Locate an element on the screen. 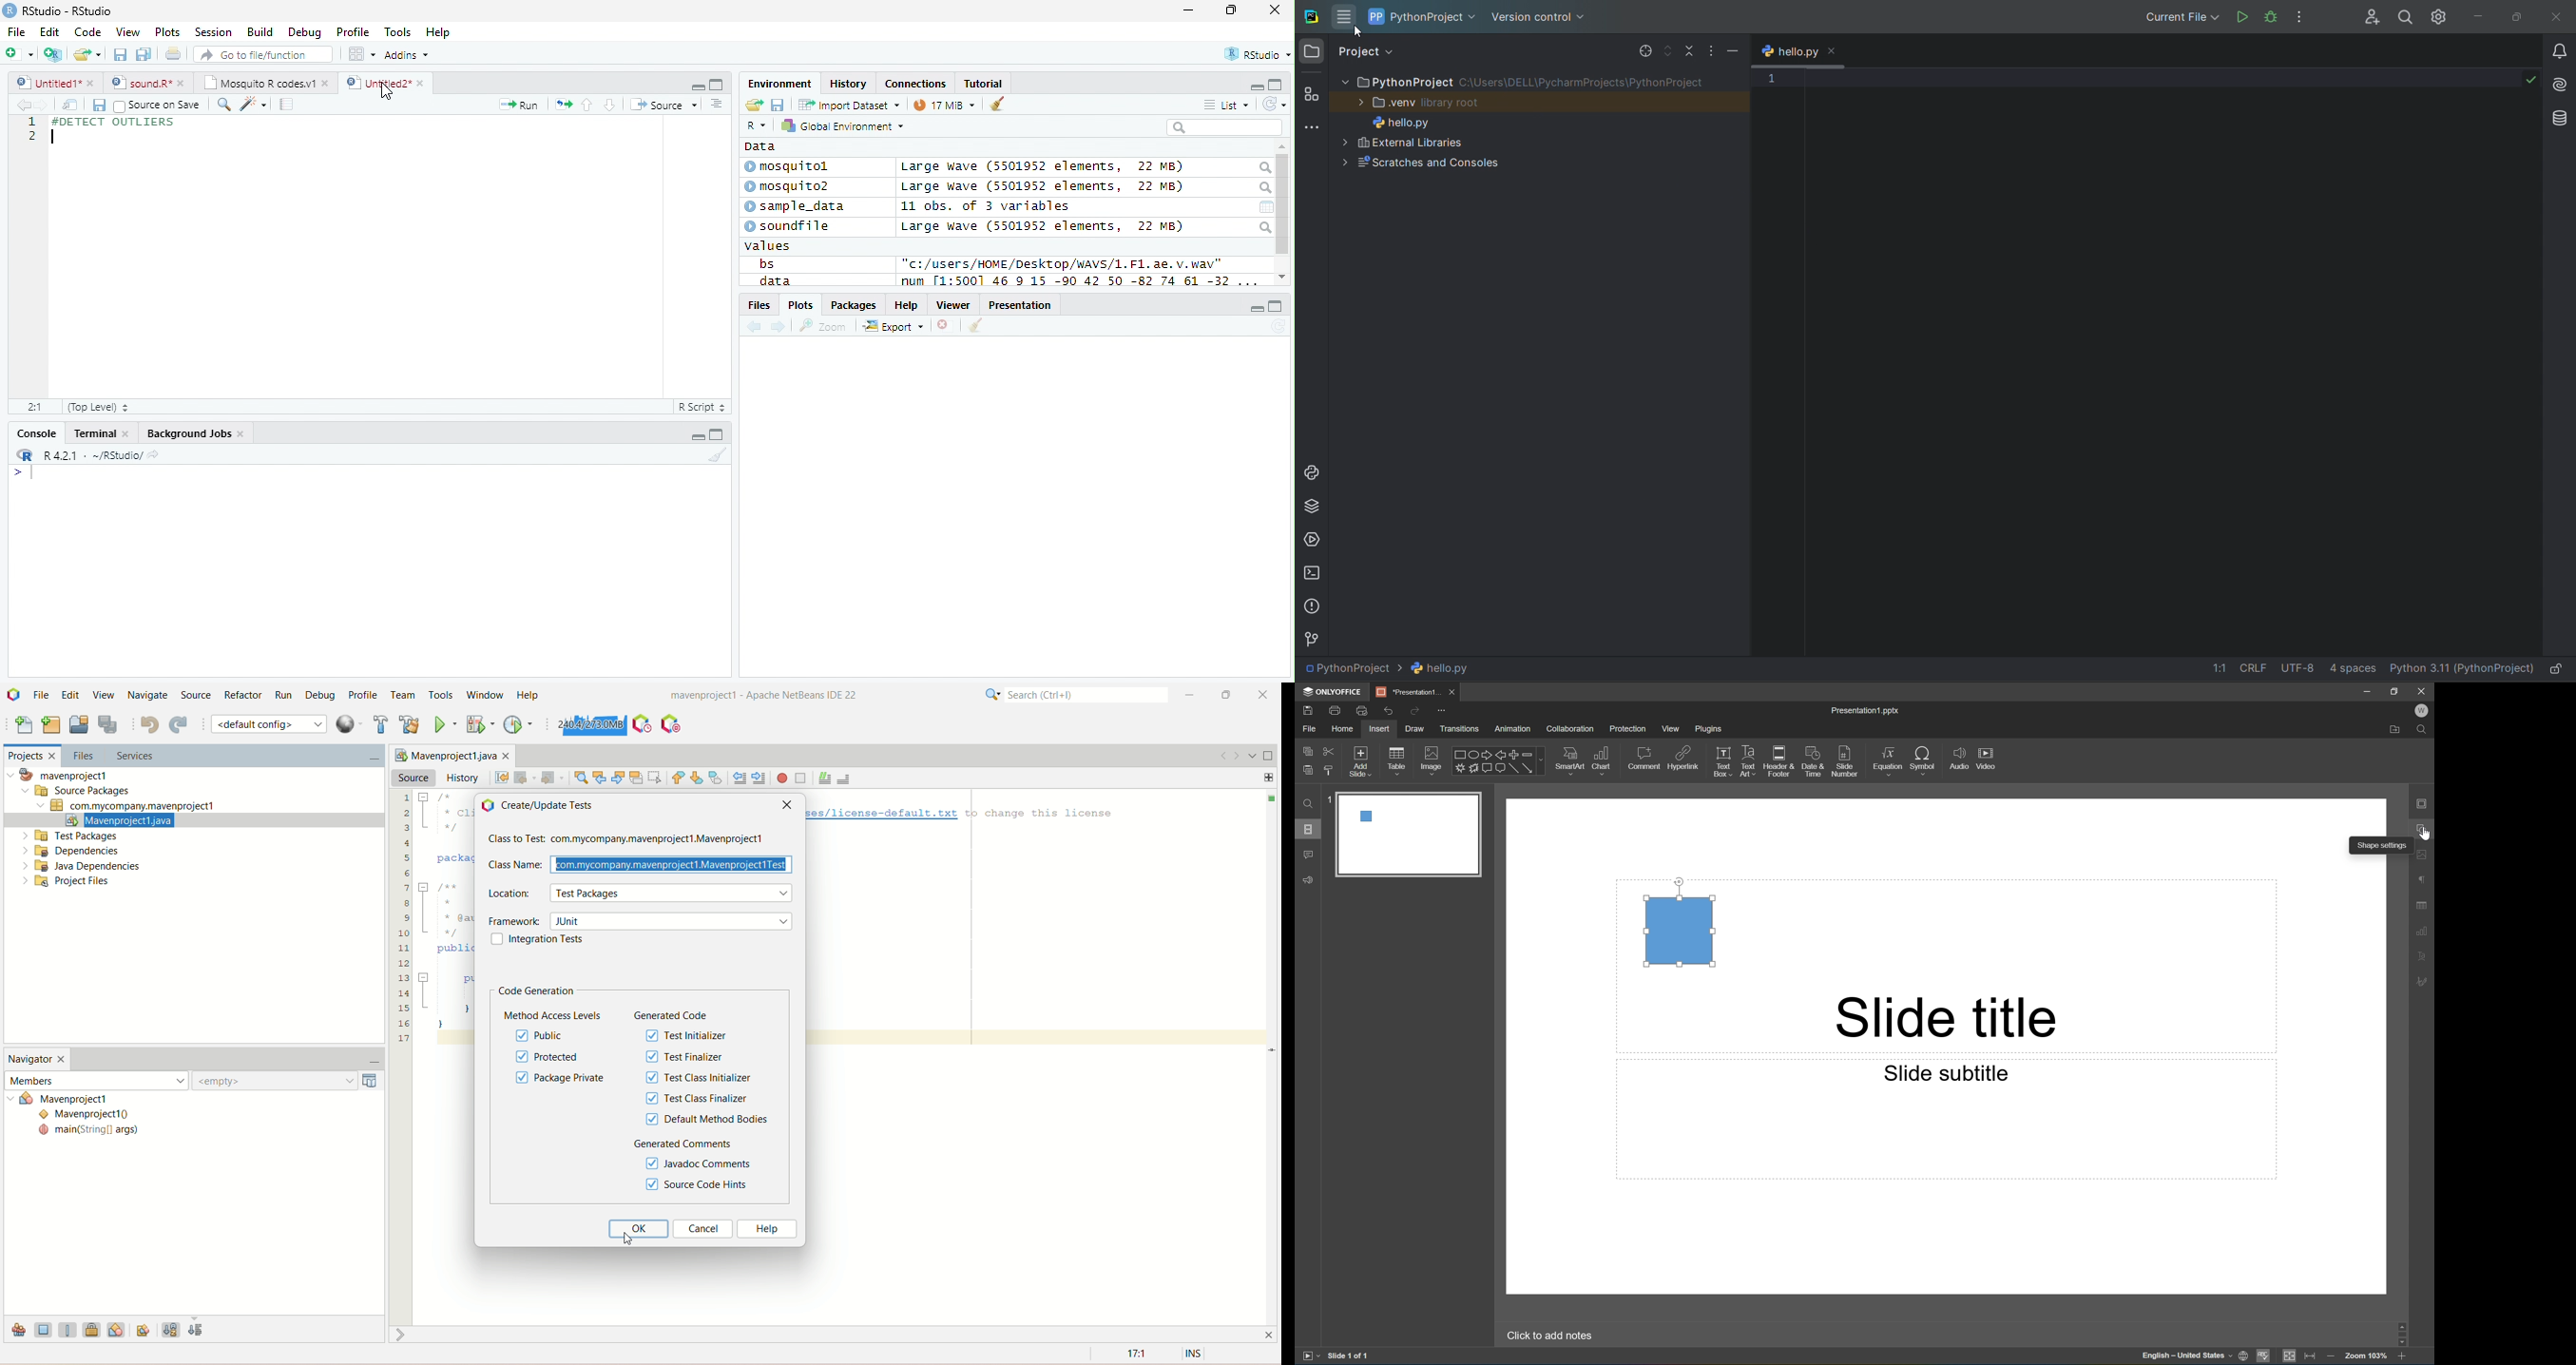 The width and height of the screenshot is (2576, 1372). Import Dataset is located at coordinates (849, 106).